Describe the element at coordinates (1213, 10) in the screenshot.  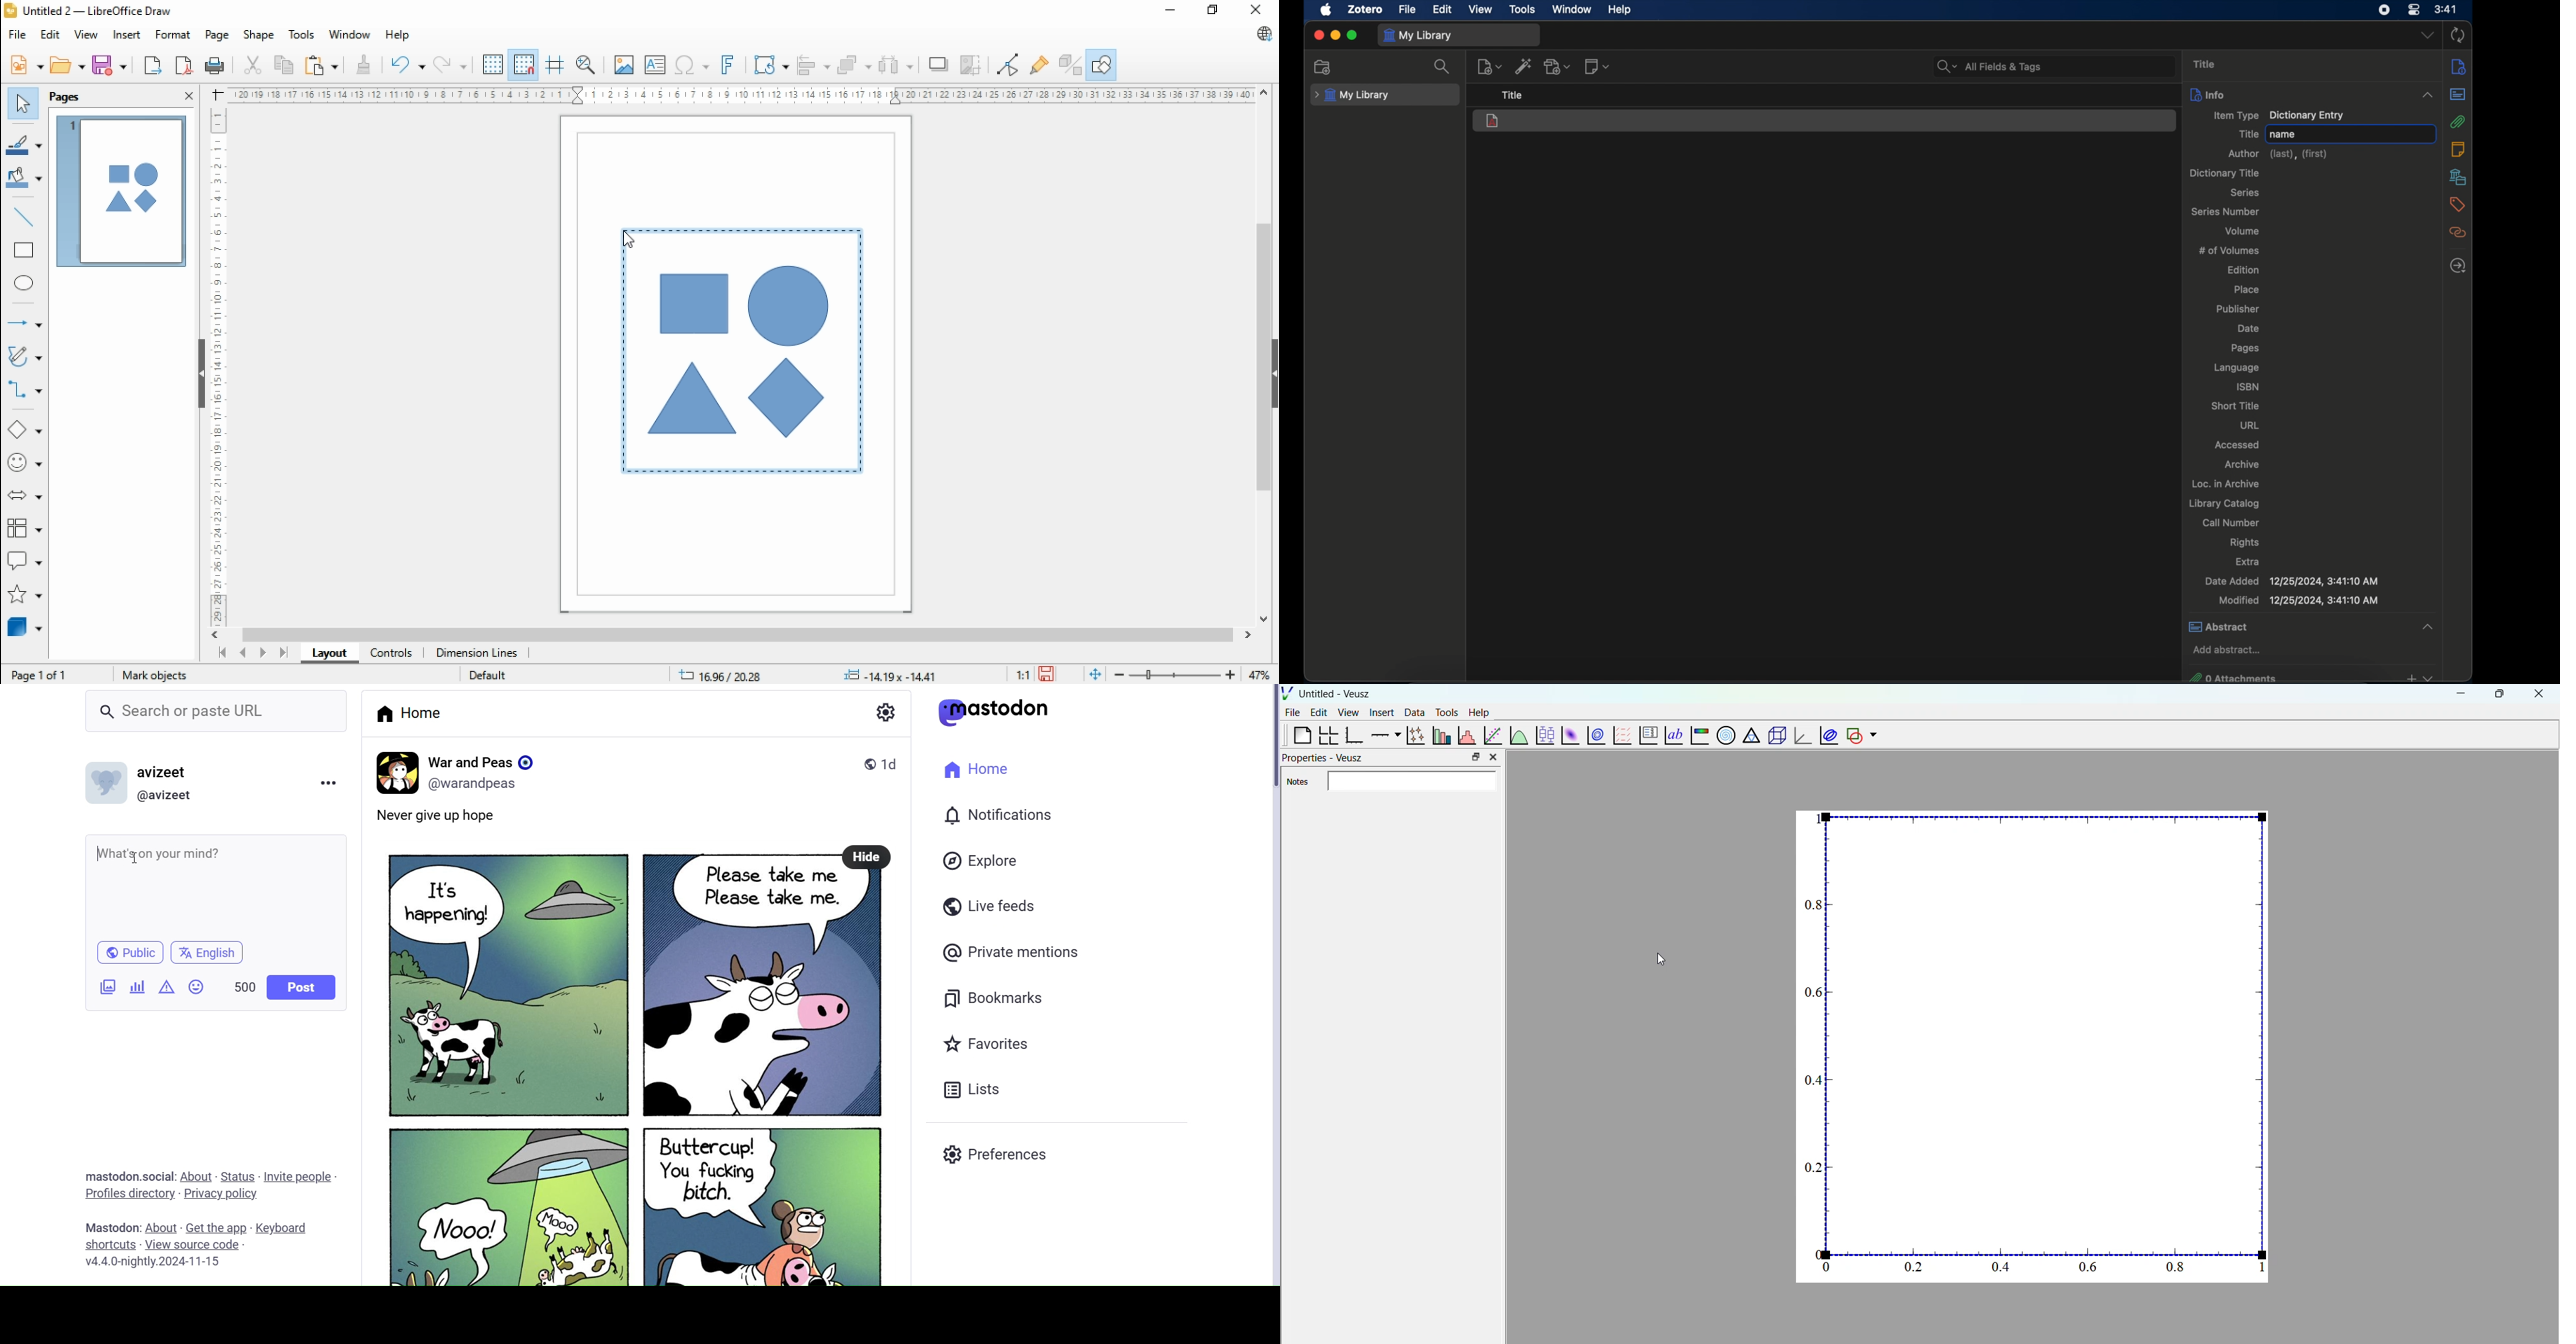
I see `restore` at that location.